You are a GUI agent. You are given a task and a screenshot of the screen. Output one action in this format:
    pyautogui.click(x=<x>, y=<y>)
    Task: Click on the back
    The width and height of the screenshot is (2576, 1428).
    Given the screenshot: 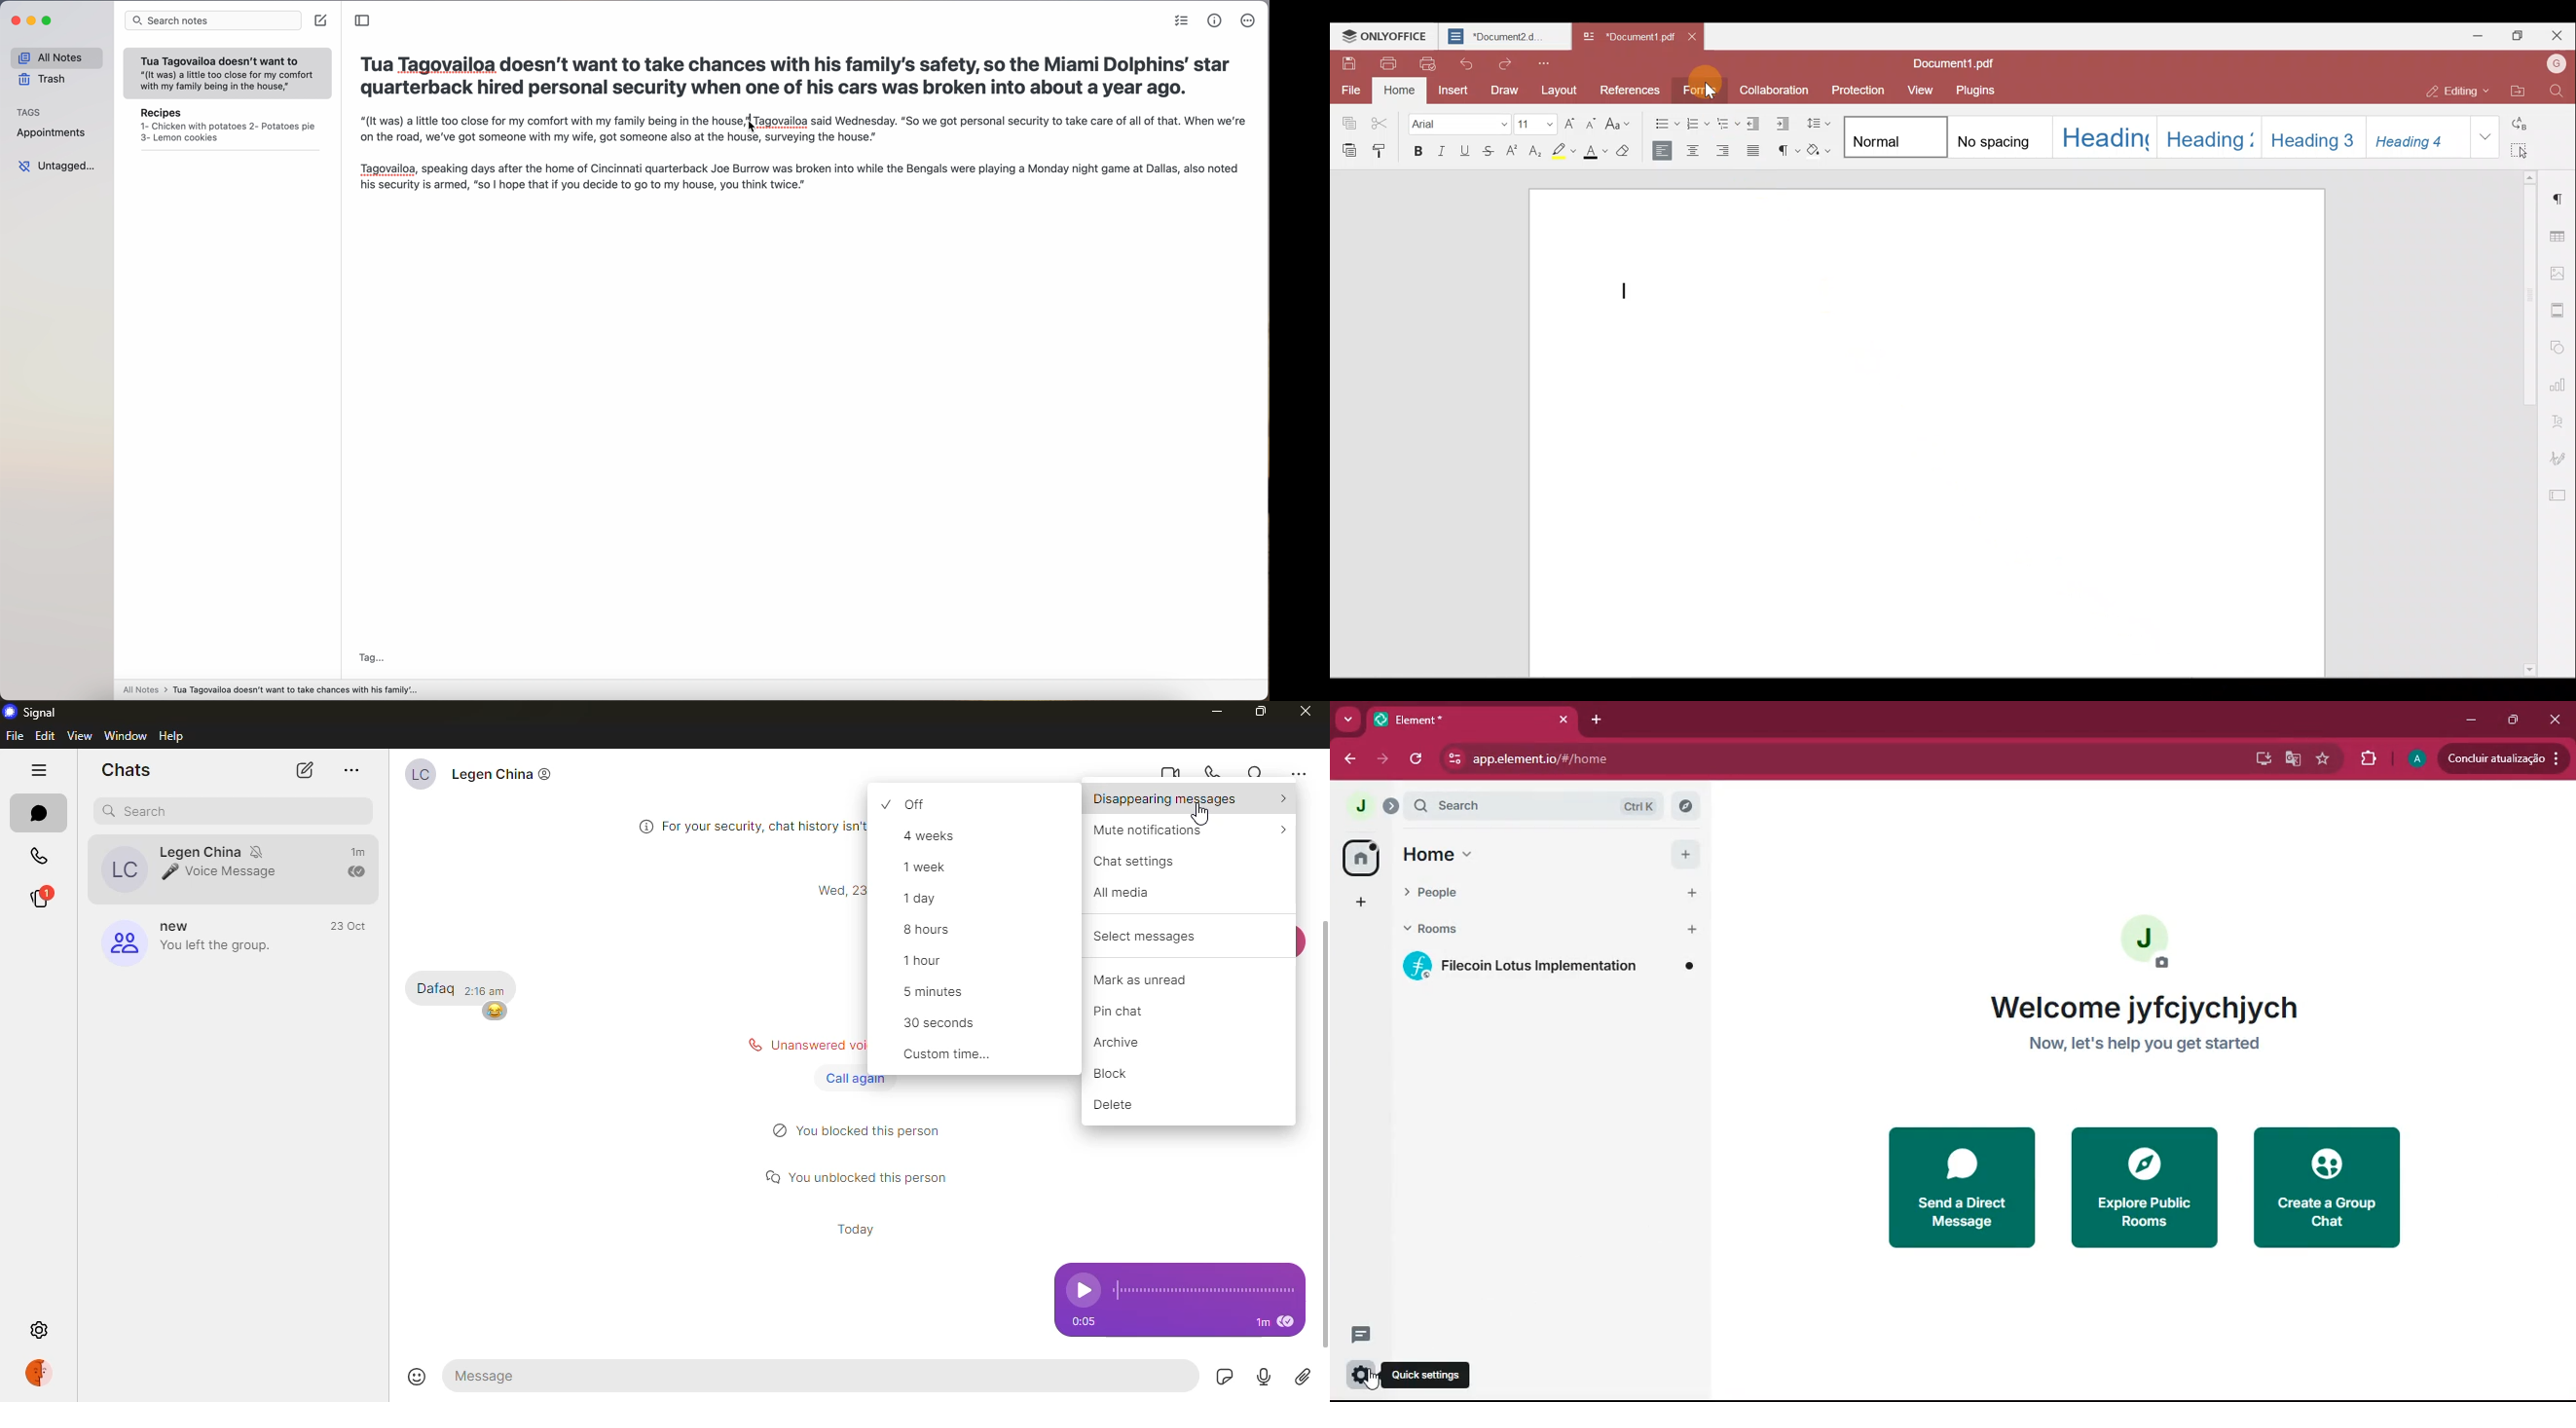 What is the action you would take?
    pyautogui.click(x=1349, y=759)
    